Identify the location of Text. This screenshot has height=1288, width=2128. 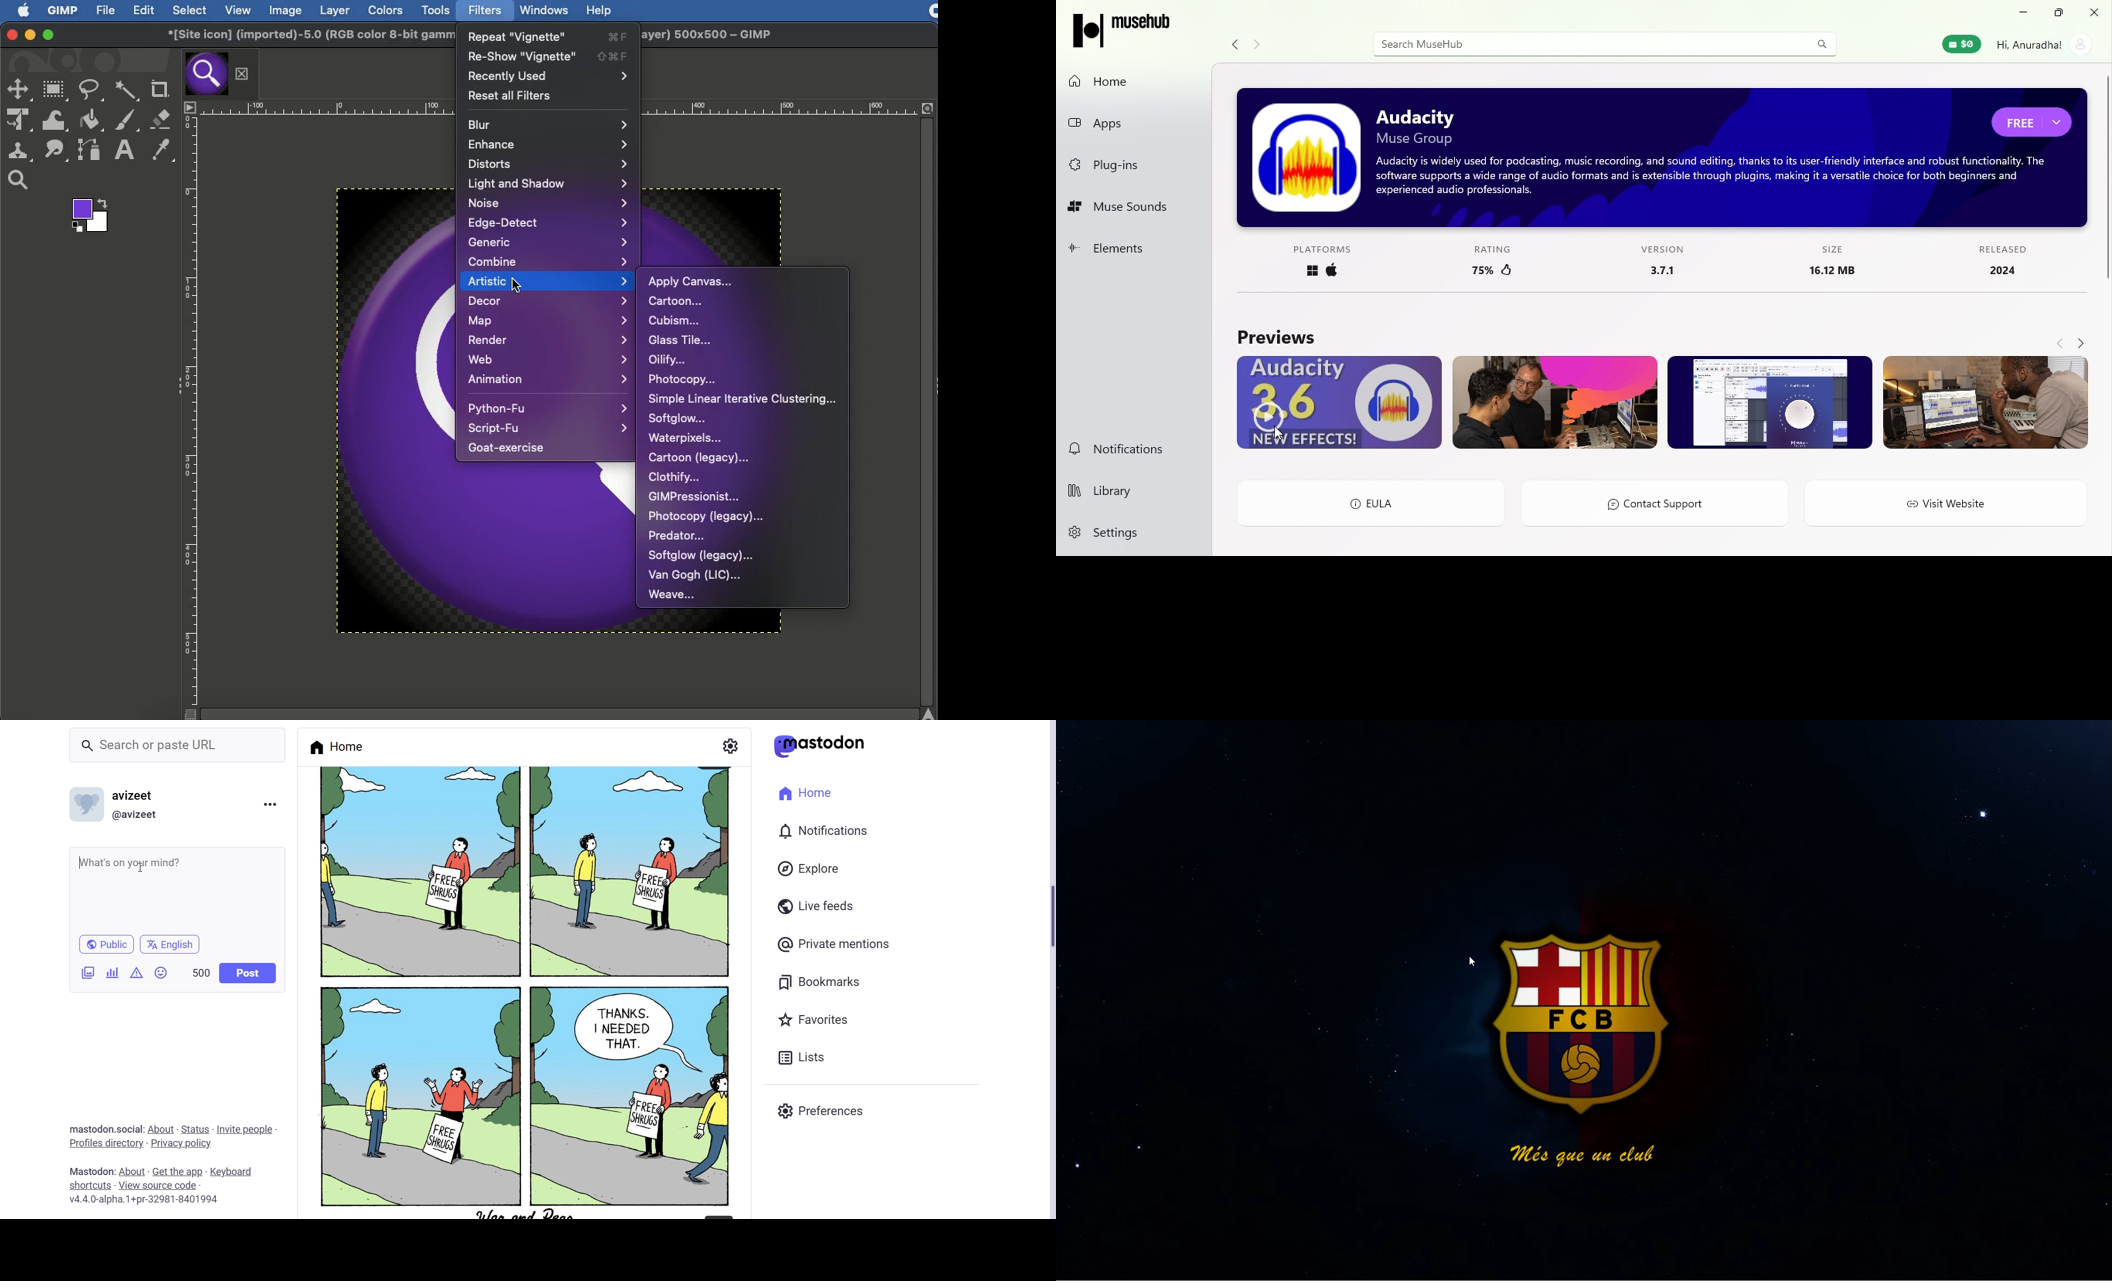
(90, 1171).